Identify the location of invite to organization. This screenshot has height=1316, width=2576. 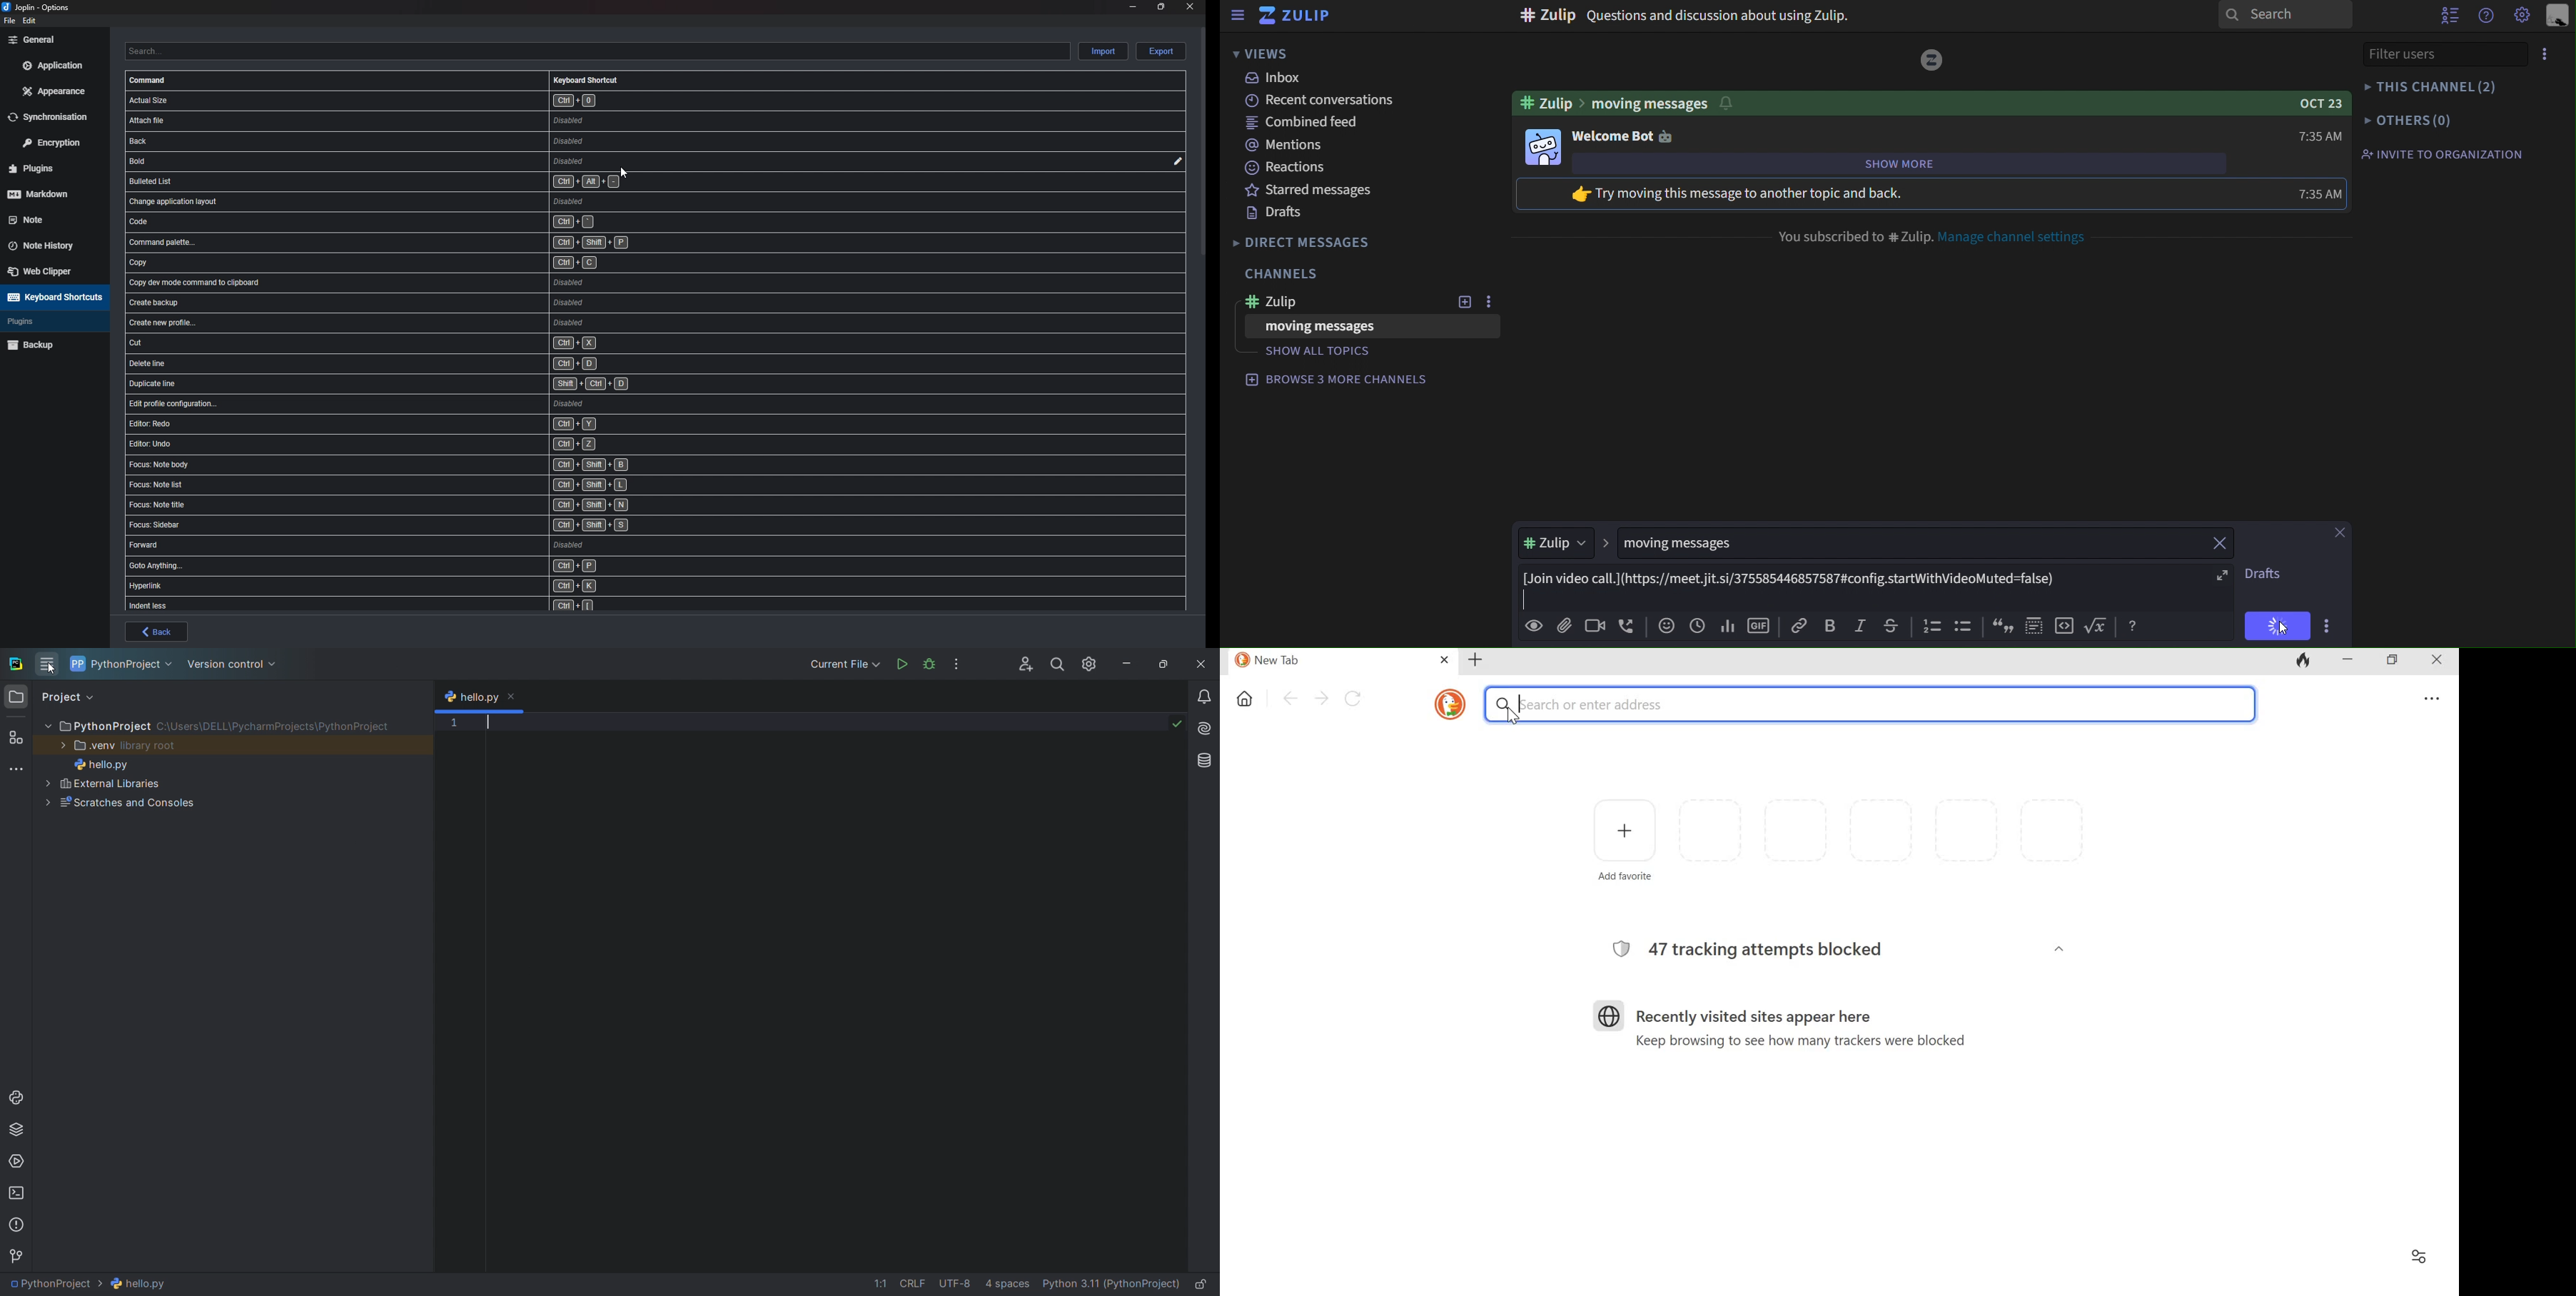
(2445, 153).